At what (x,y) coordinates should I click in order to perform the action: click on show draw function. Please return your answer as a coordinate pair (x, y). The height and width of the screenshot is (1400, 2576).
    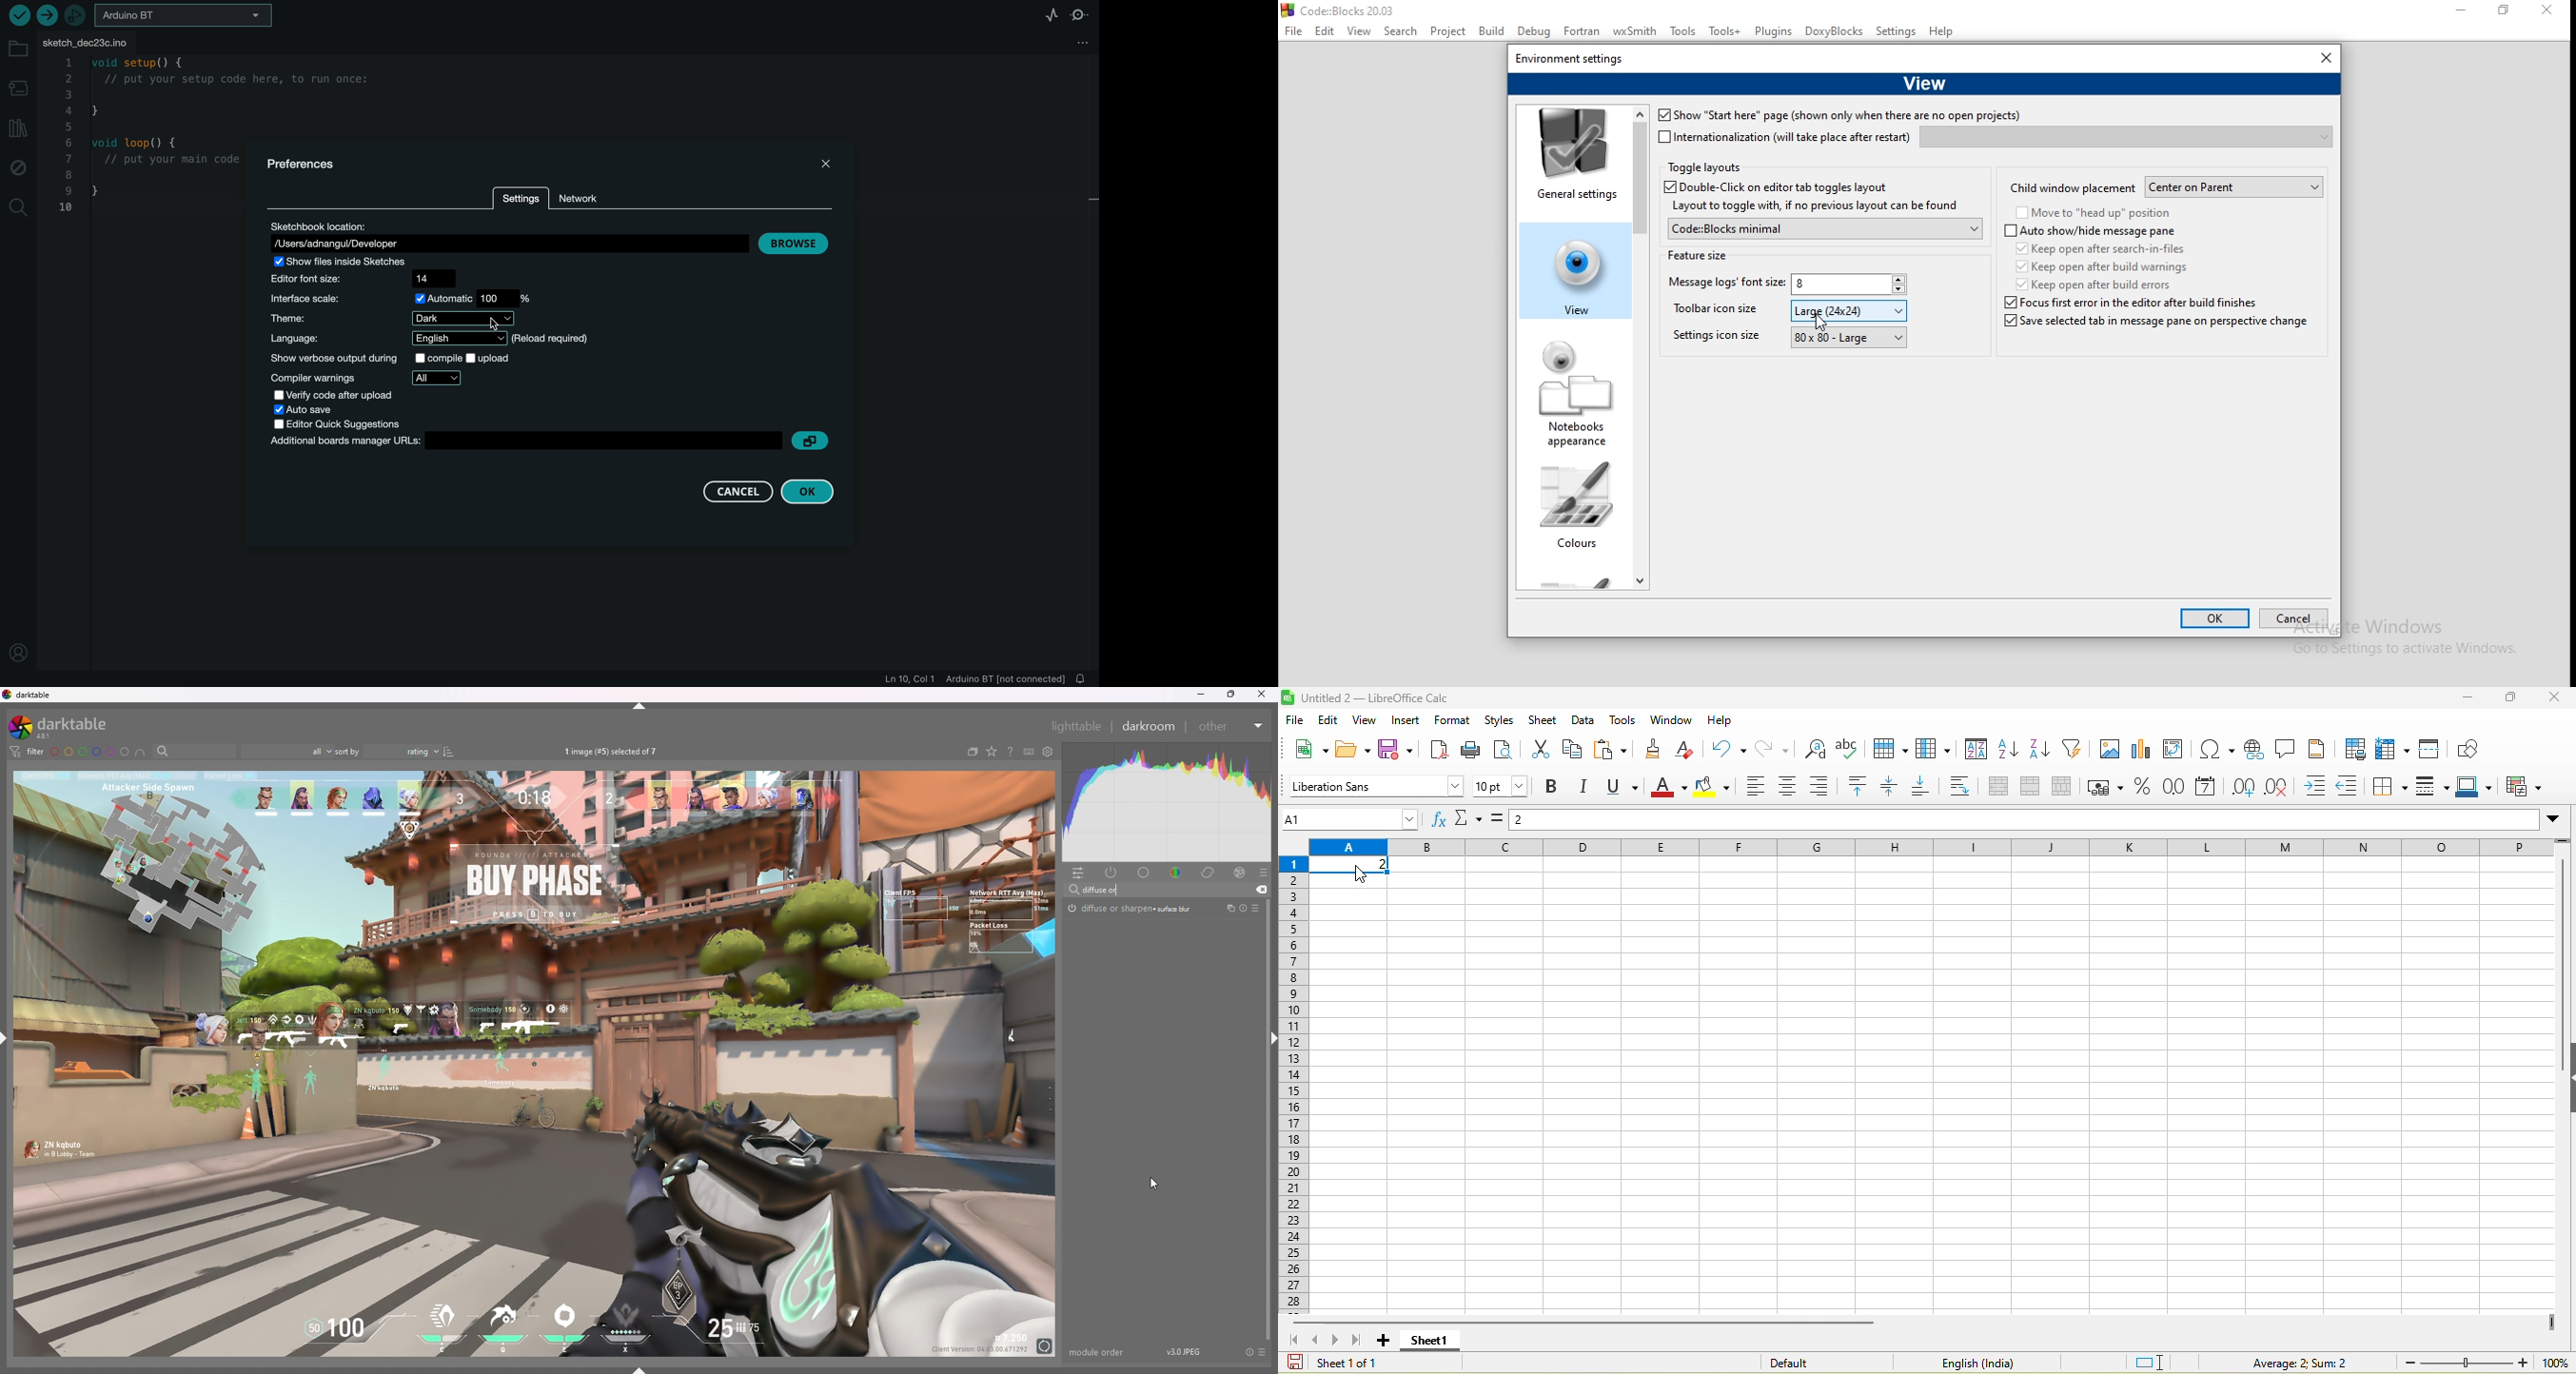
    Looking at the image, I should click on (2478, 750).